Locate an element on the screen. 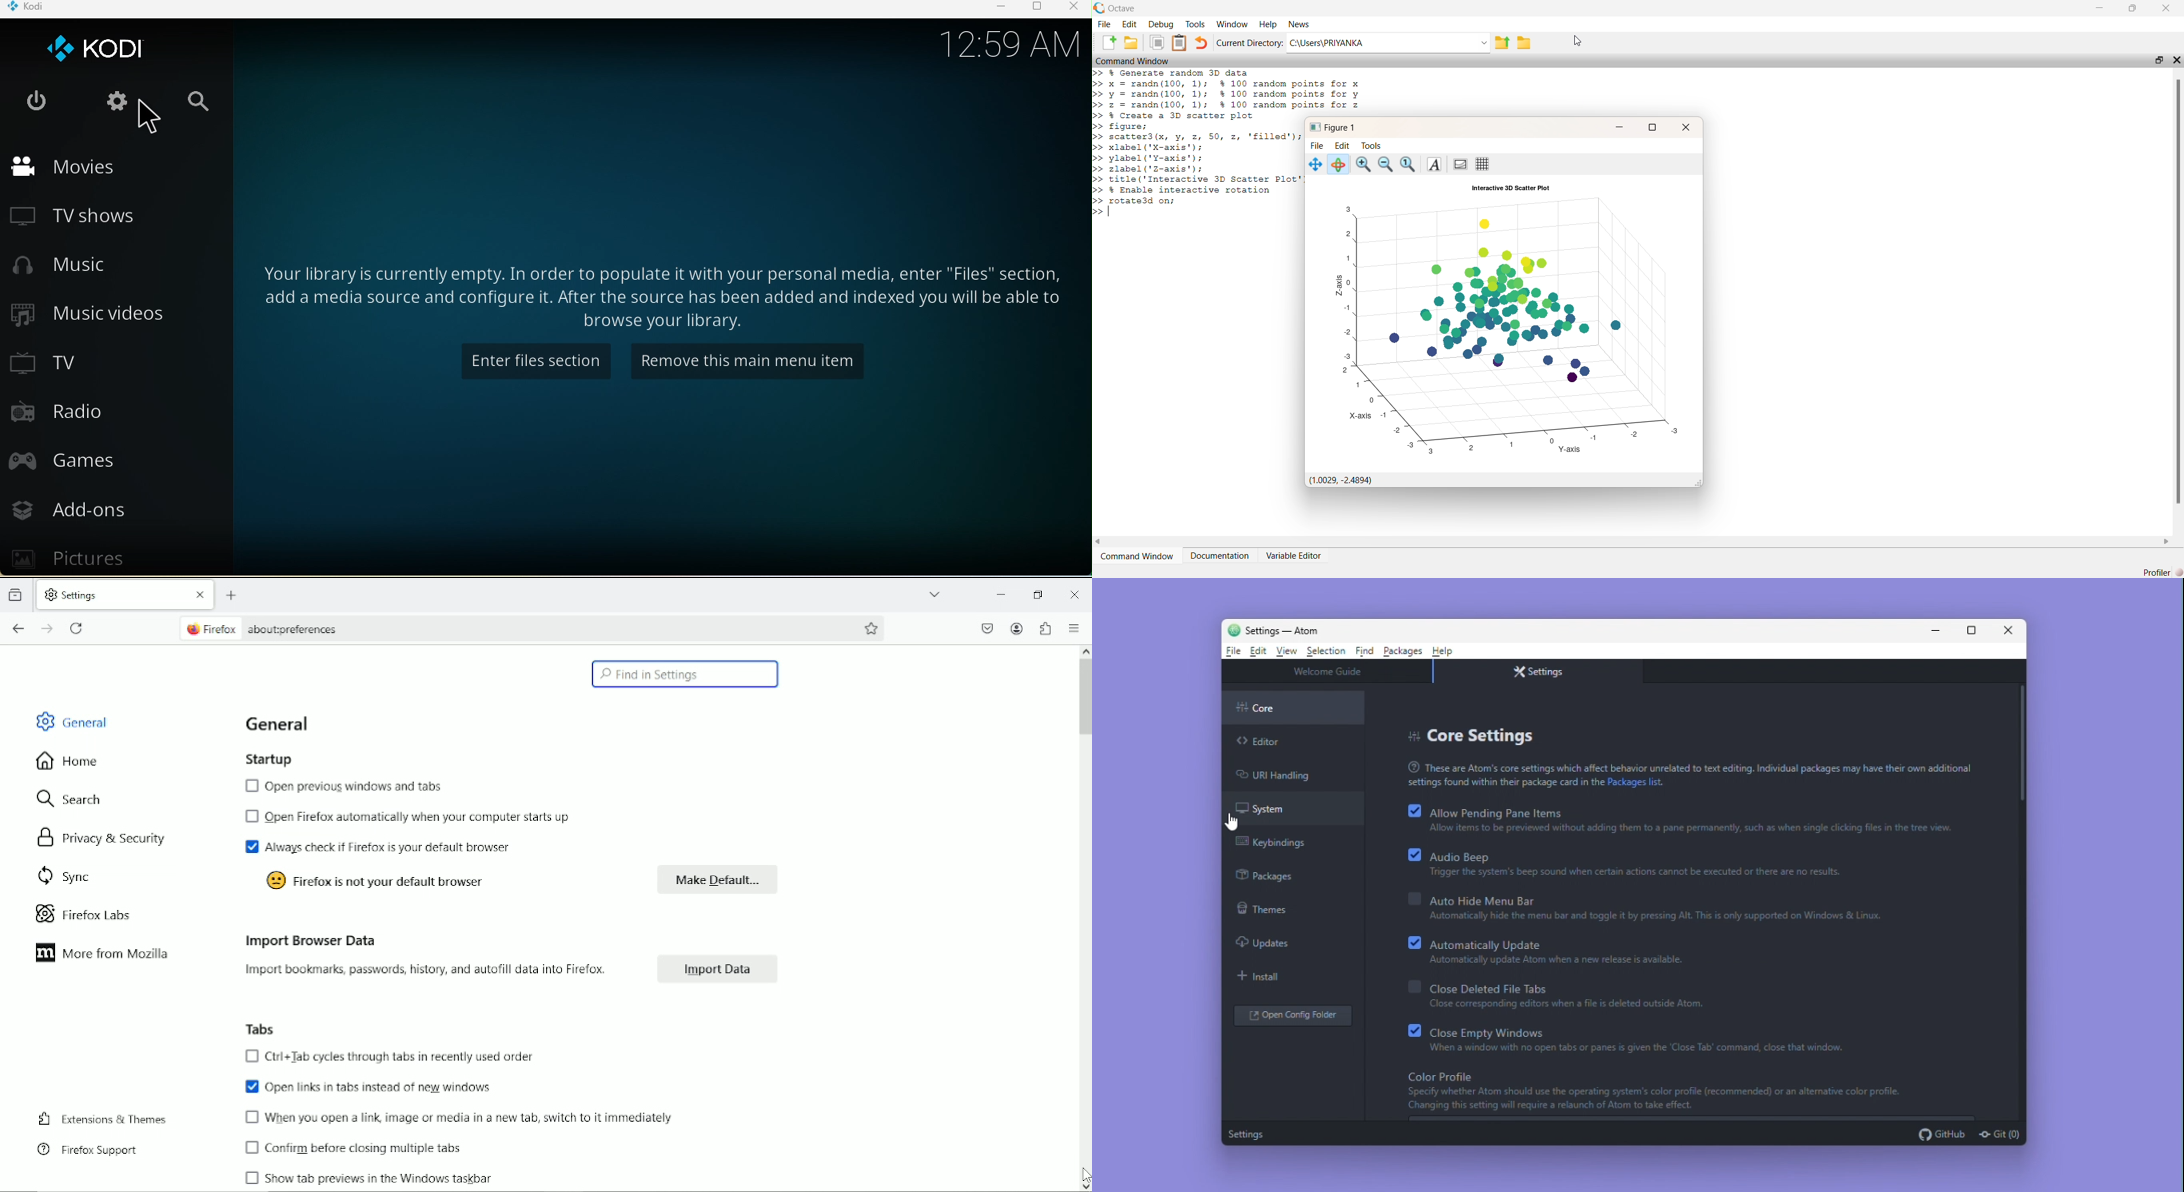 The image size is (2184, 1204). Home is located at coordinates (70, 760).